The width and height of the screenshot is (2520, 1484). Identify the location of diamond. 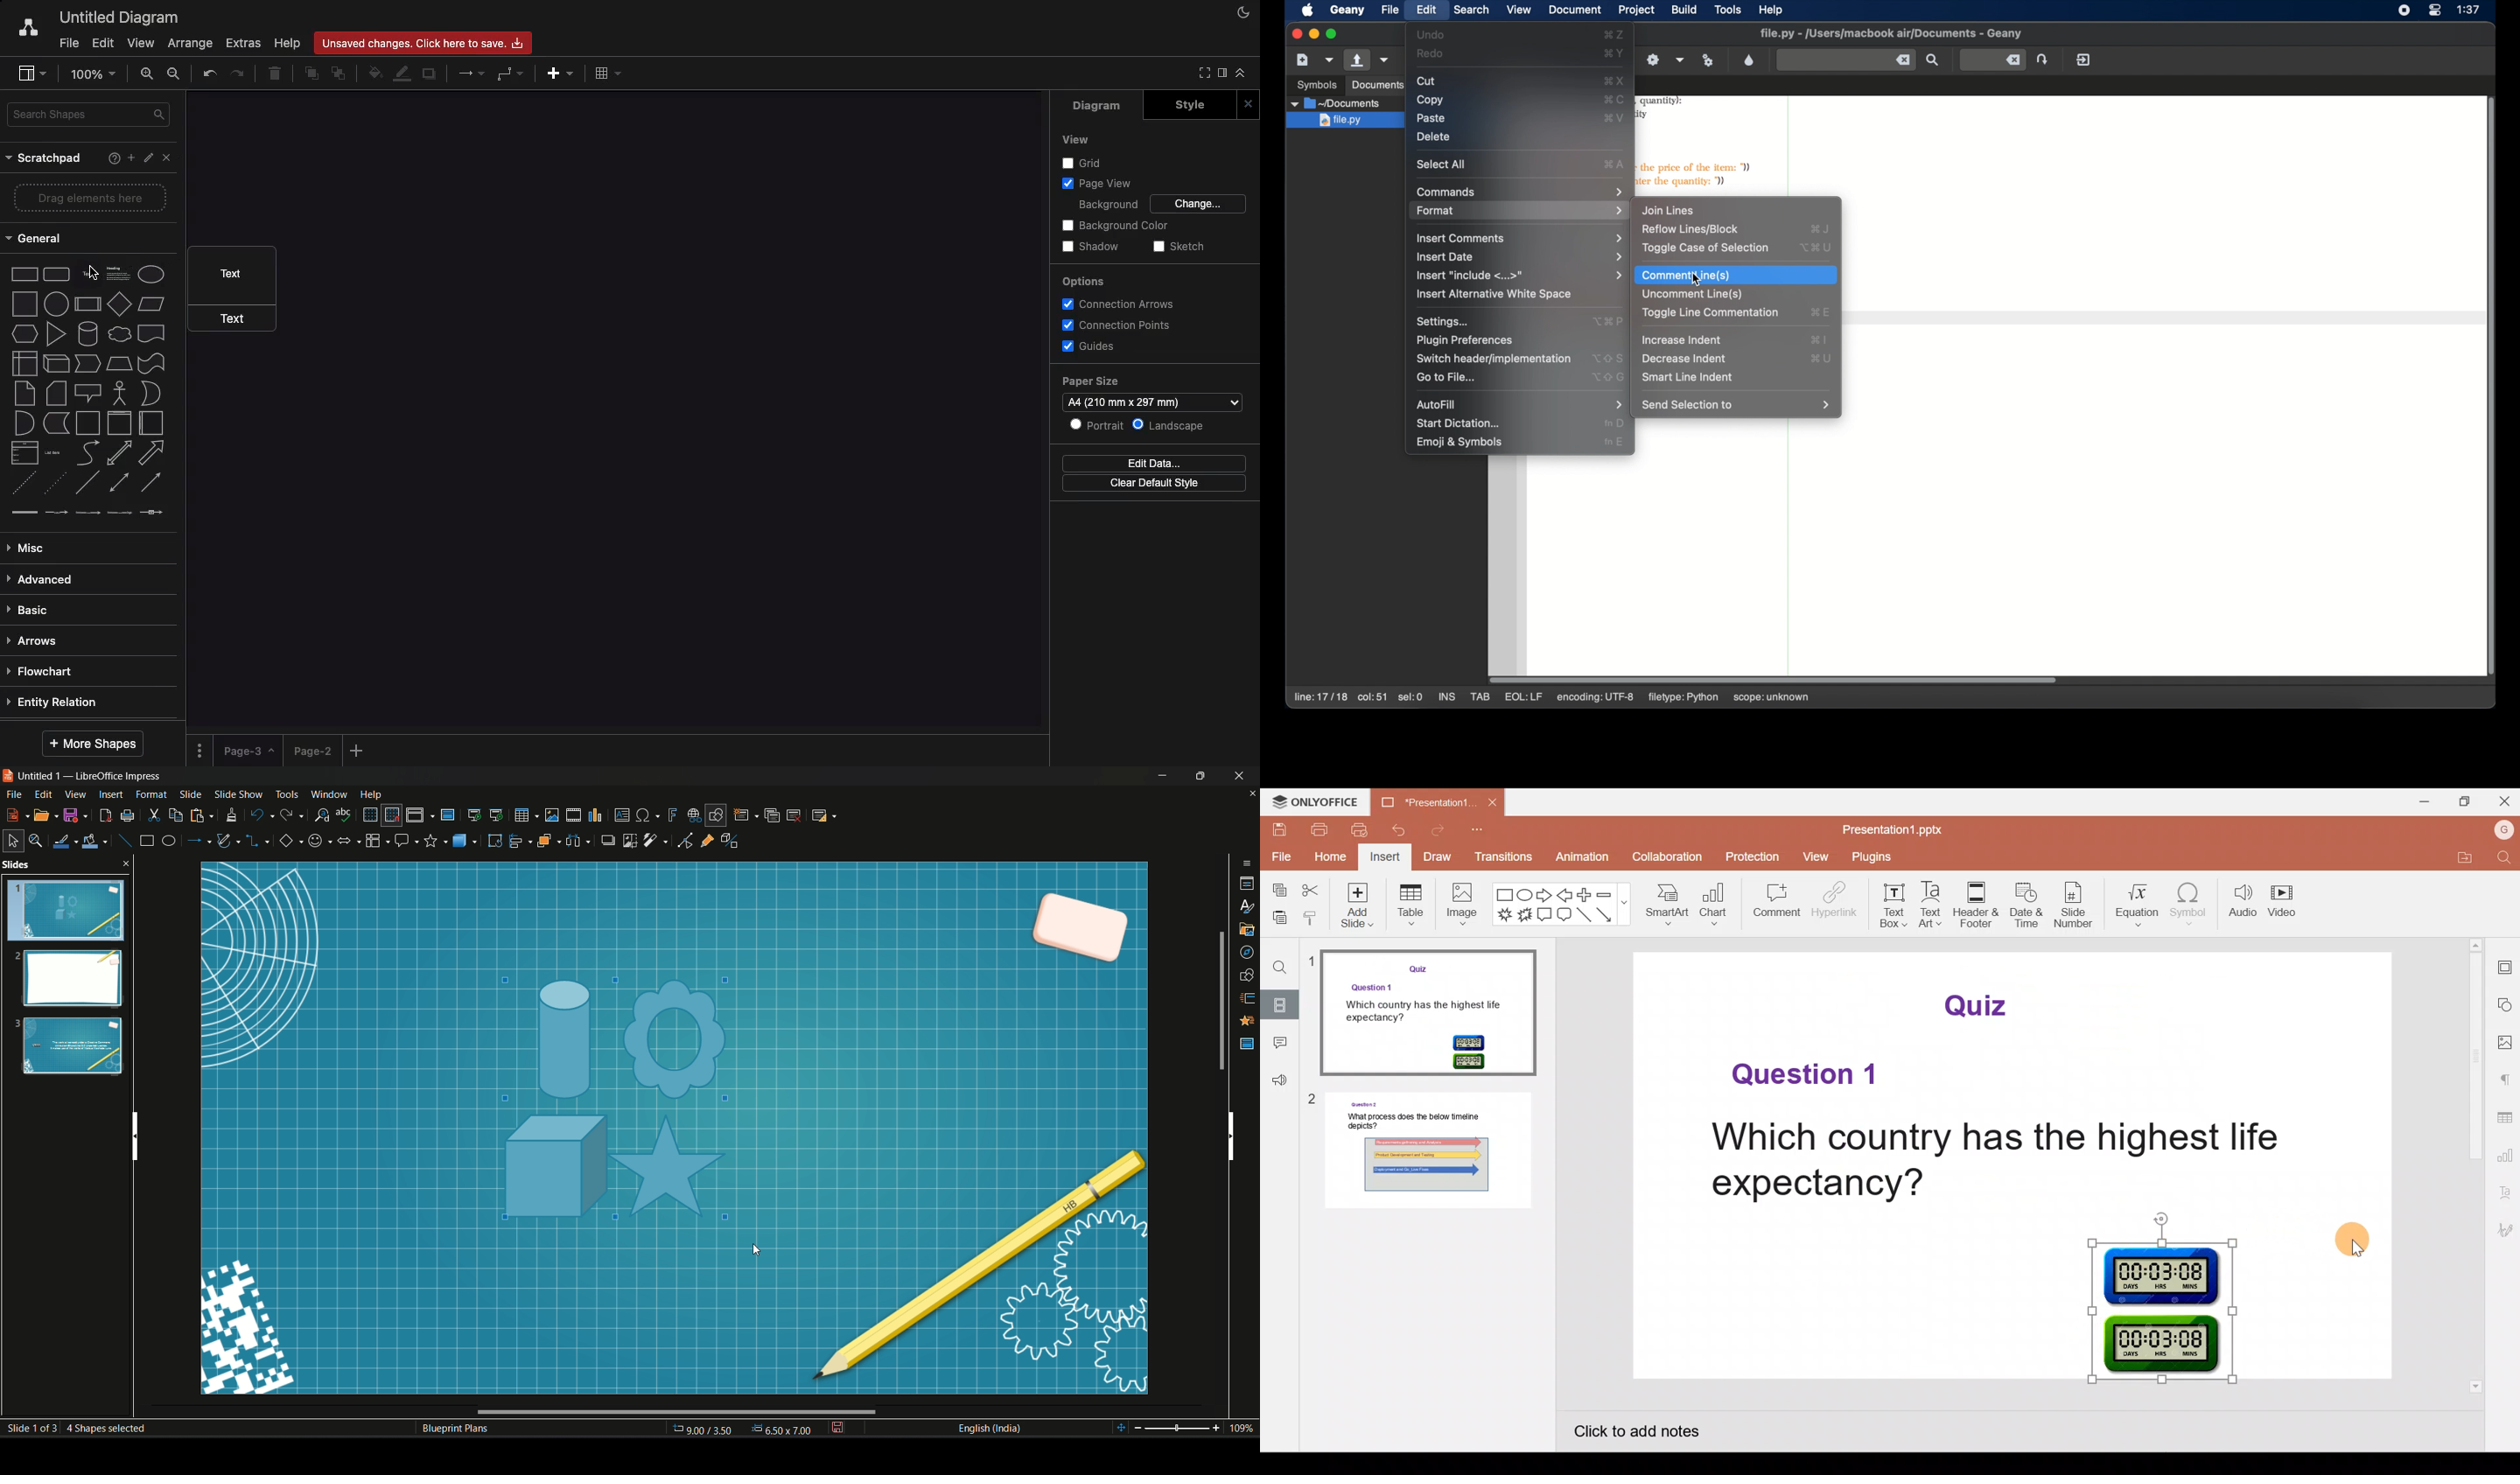
(120, 303).